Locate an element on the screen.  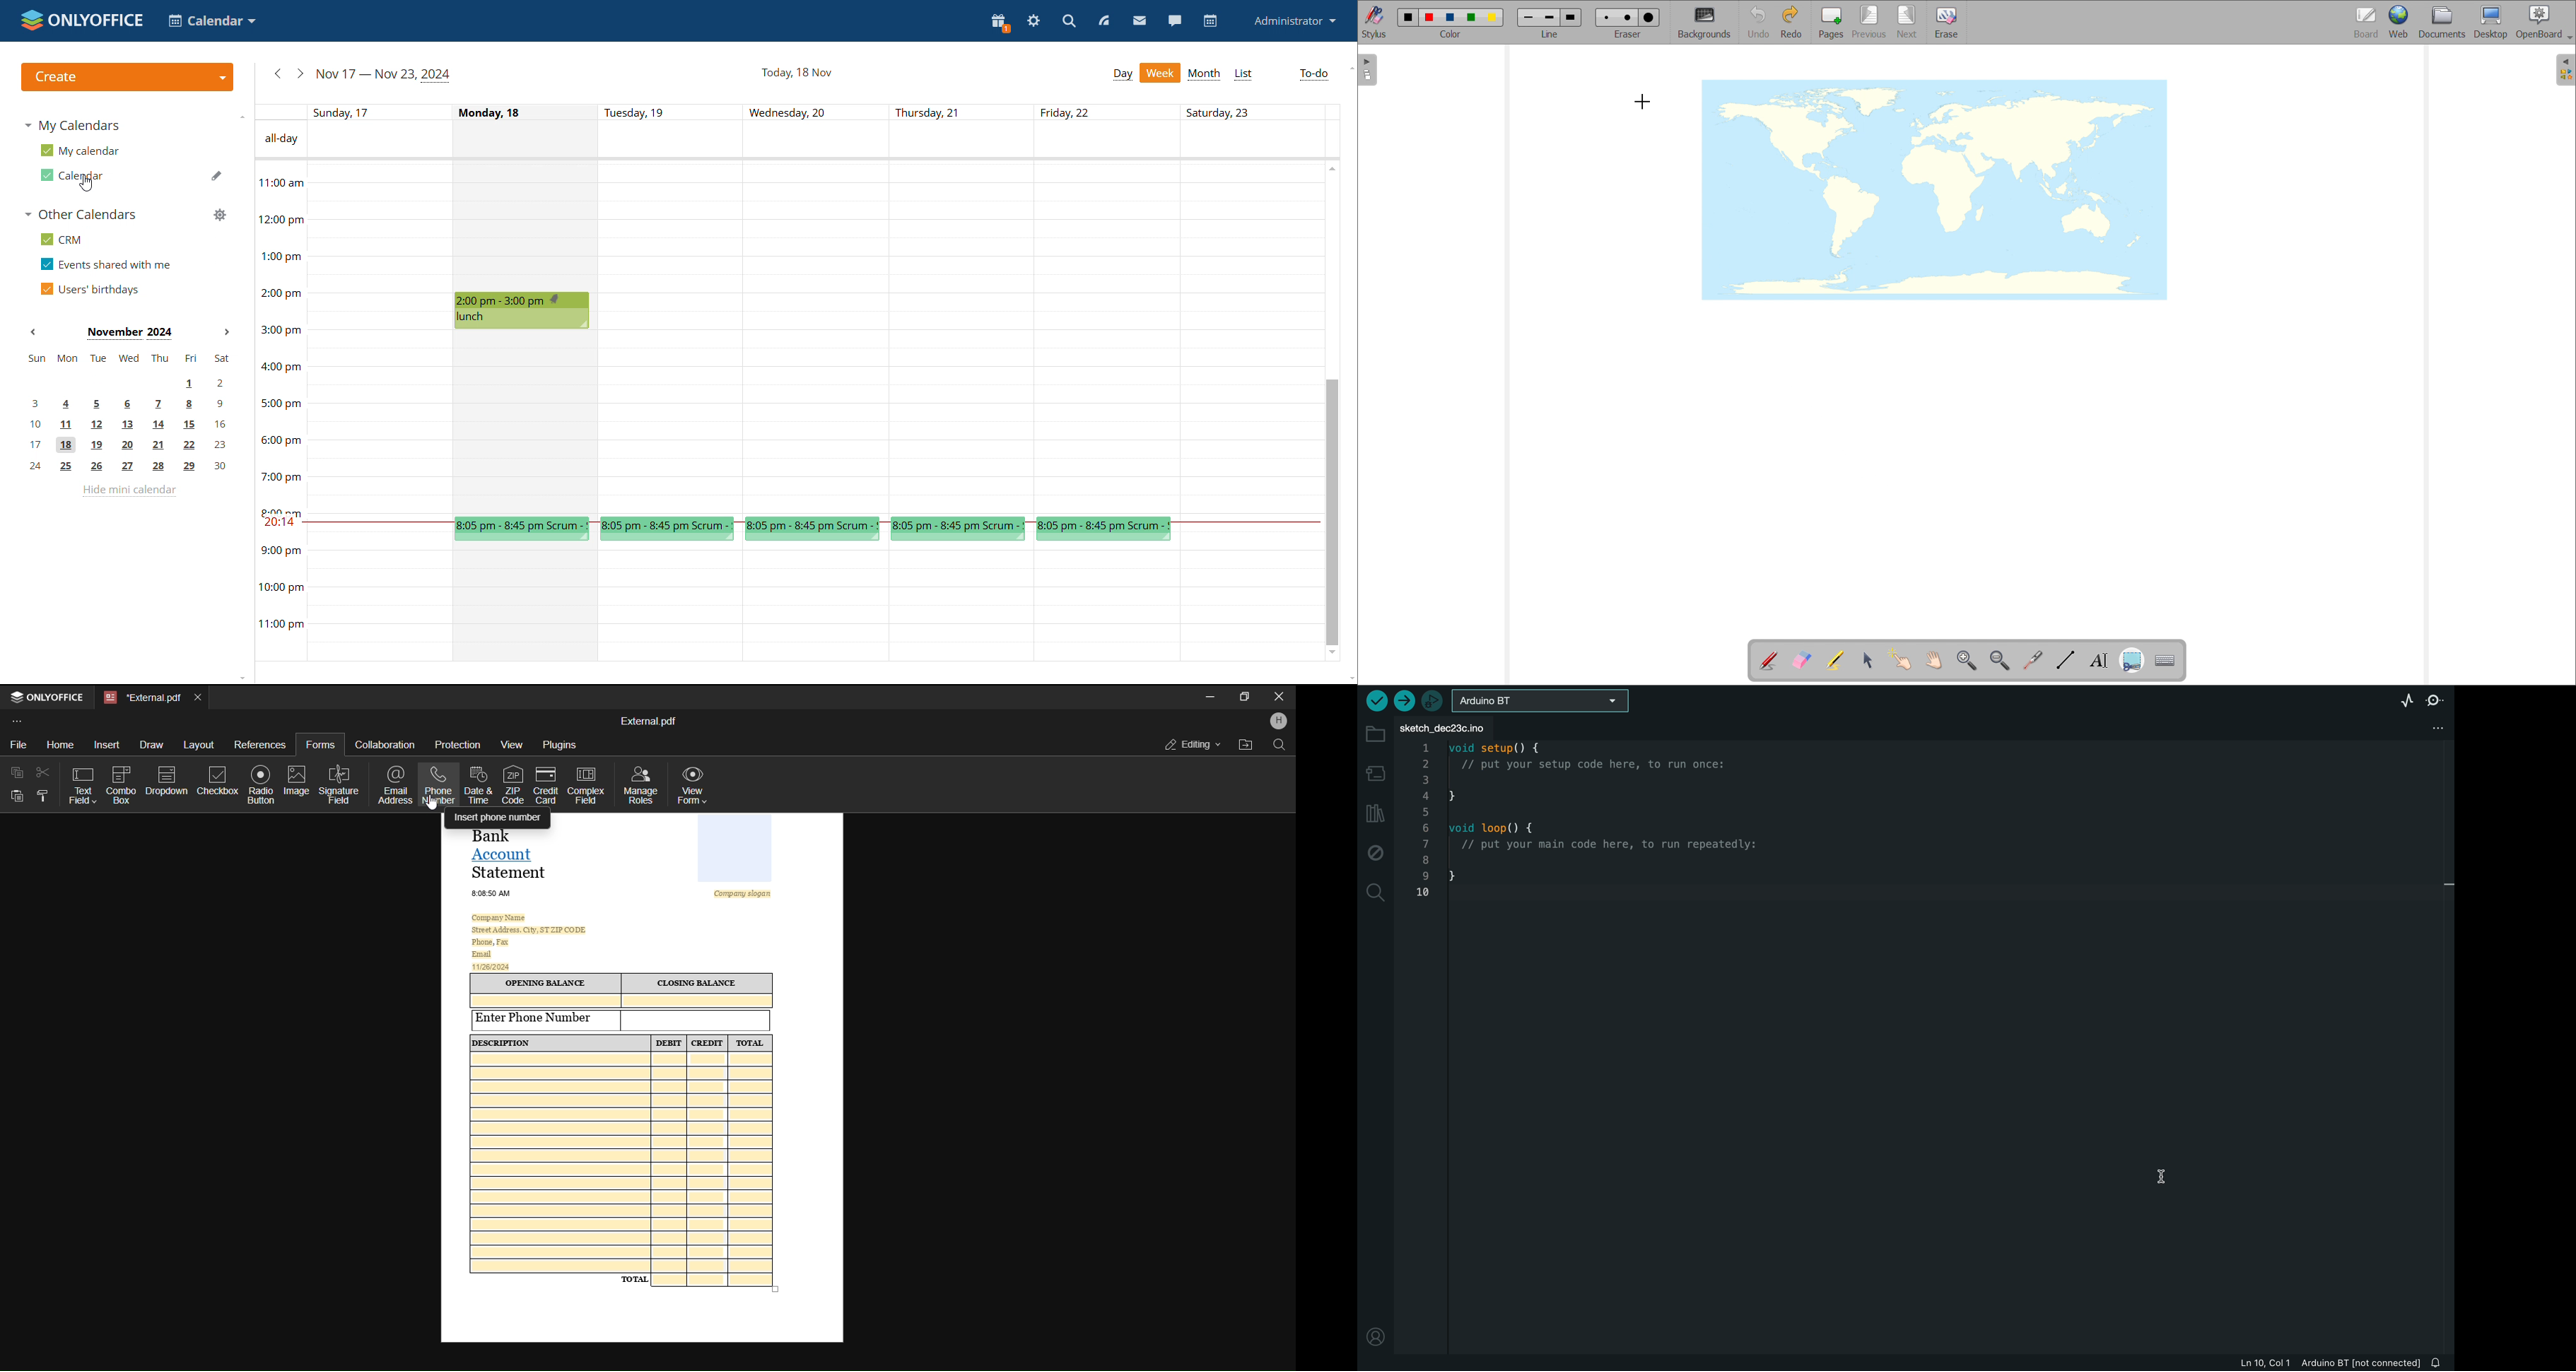
notification is located at coordinates (2440, 1363).